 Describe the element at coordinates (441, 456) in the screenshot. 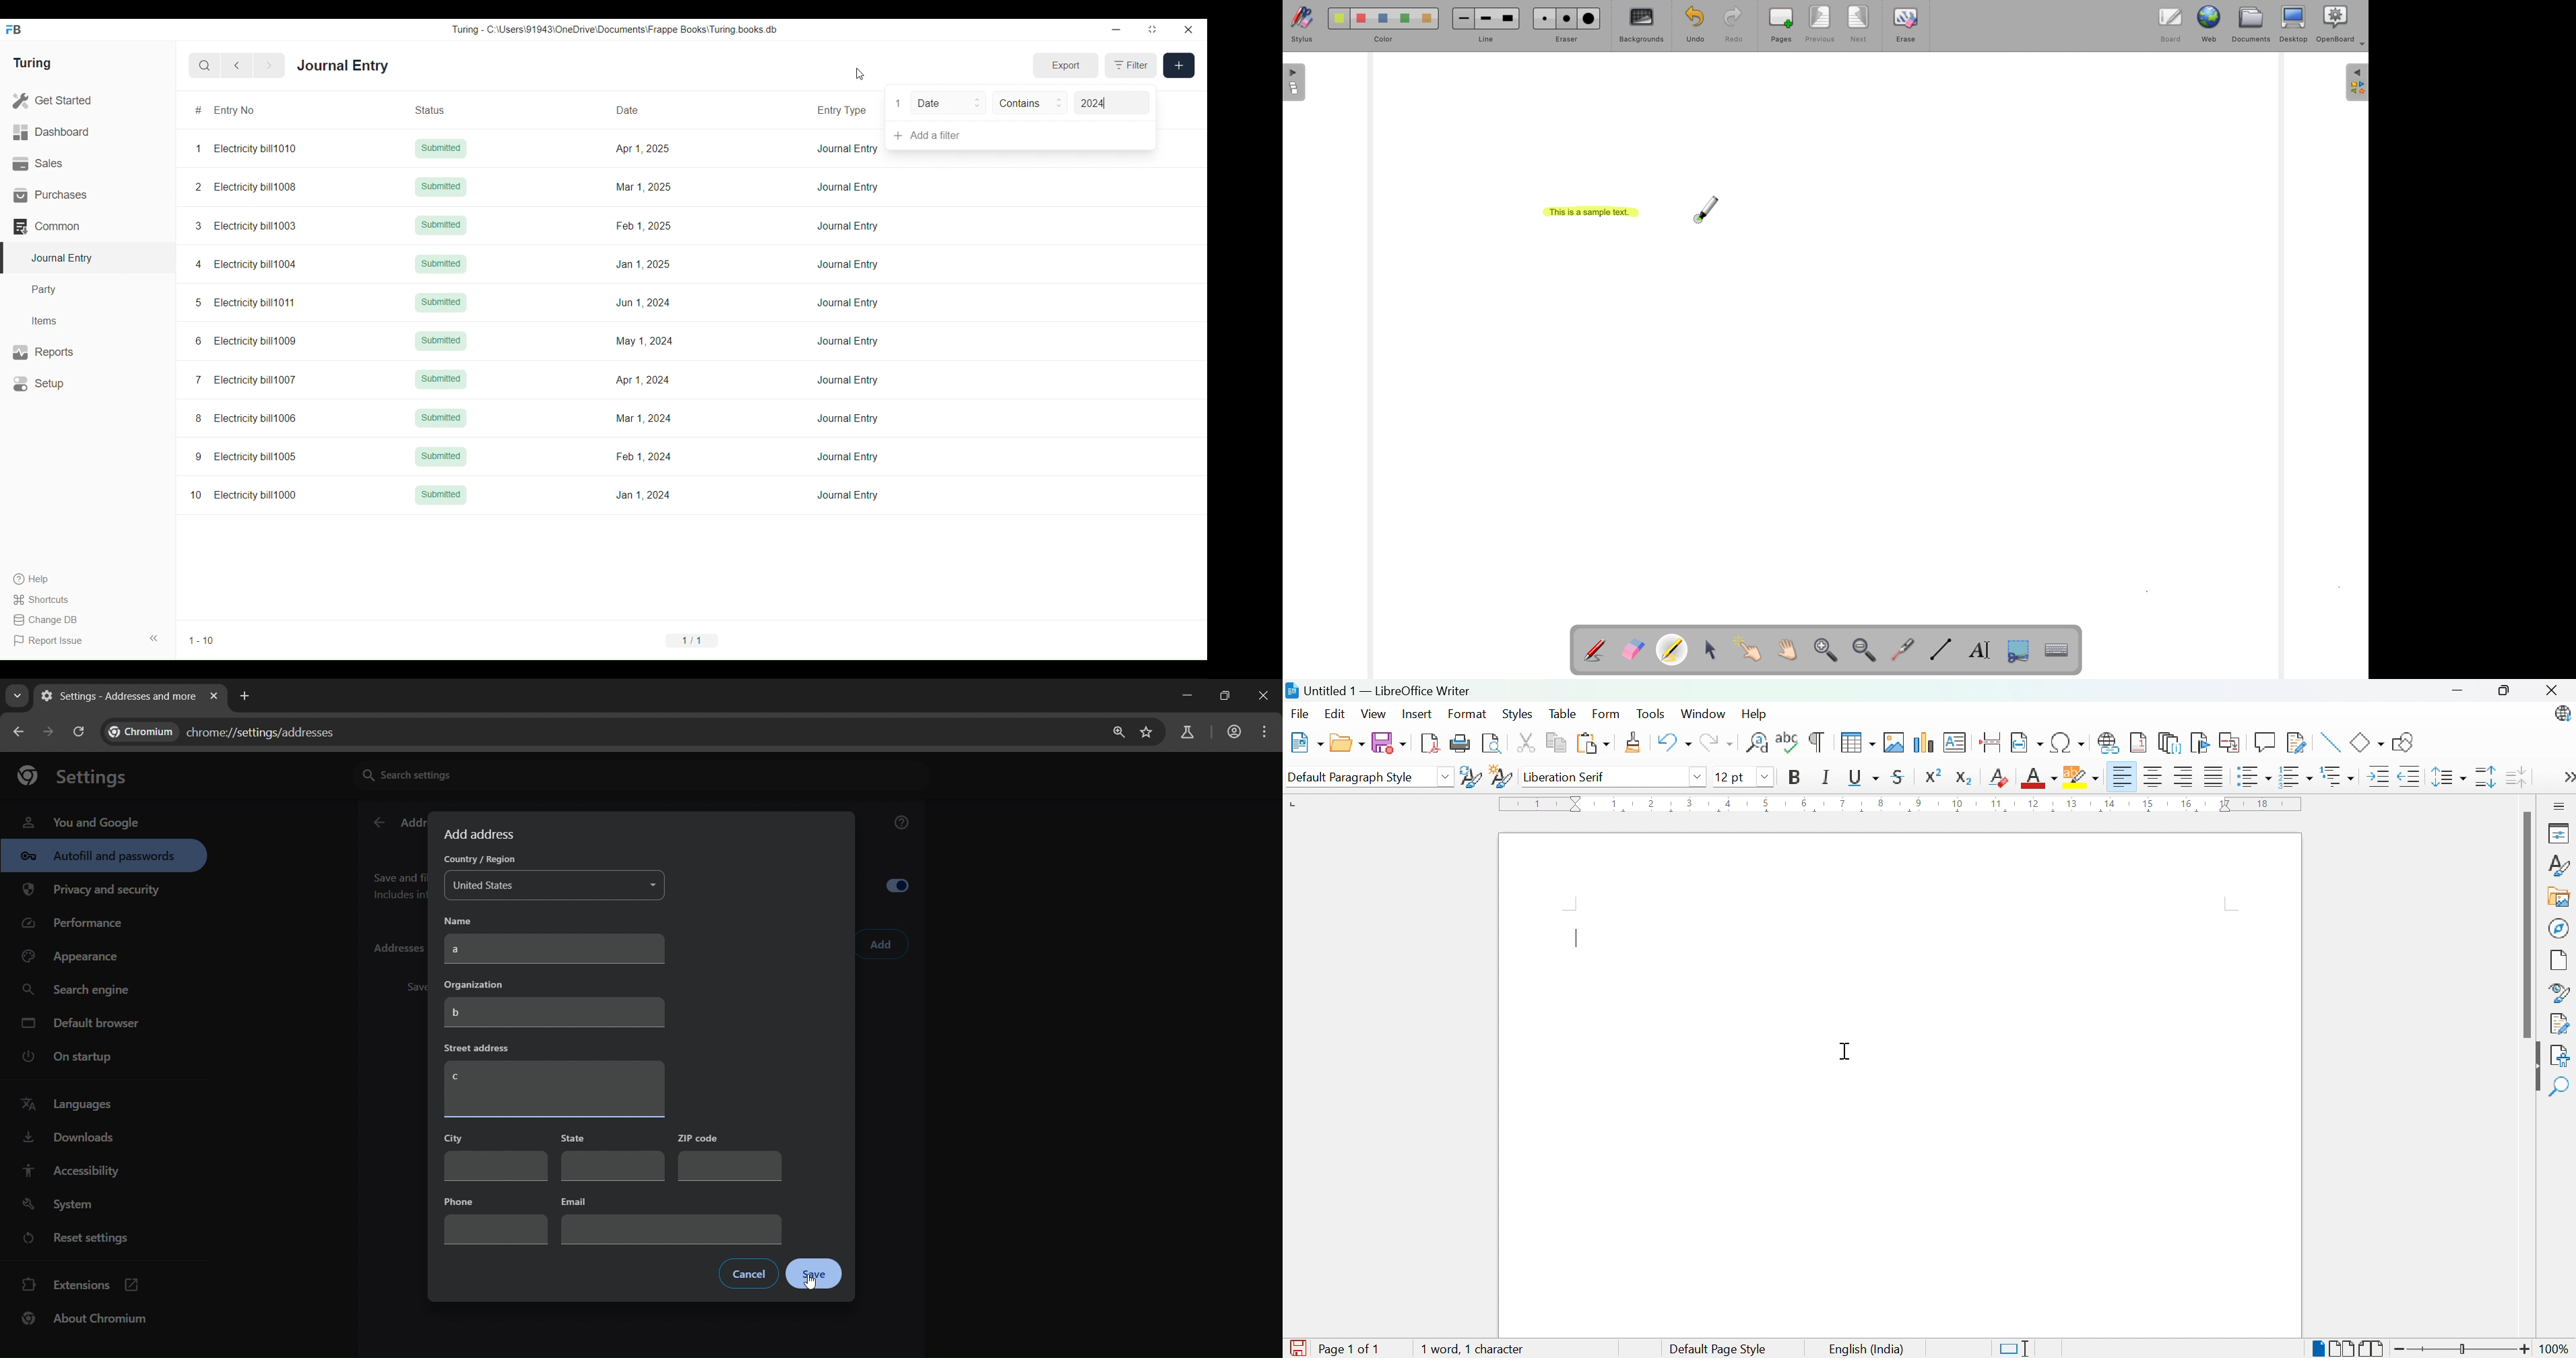

I see `Submitted` at that location.